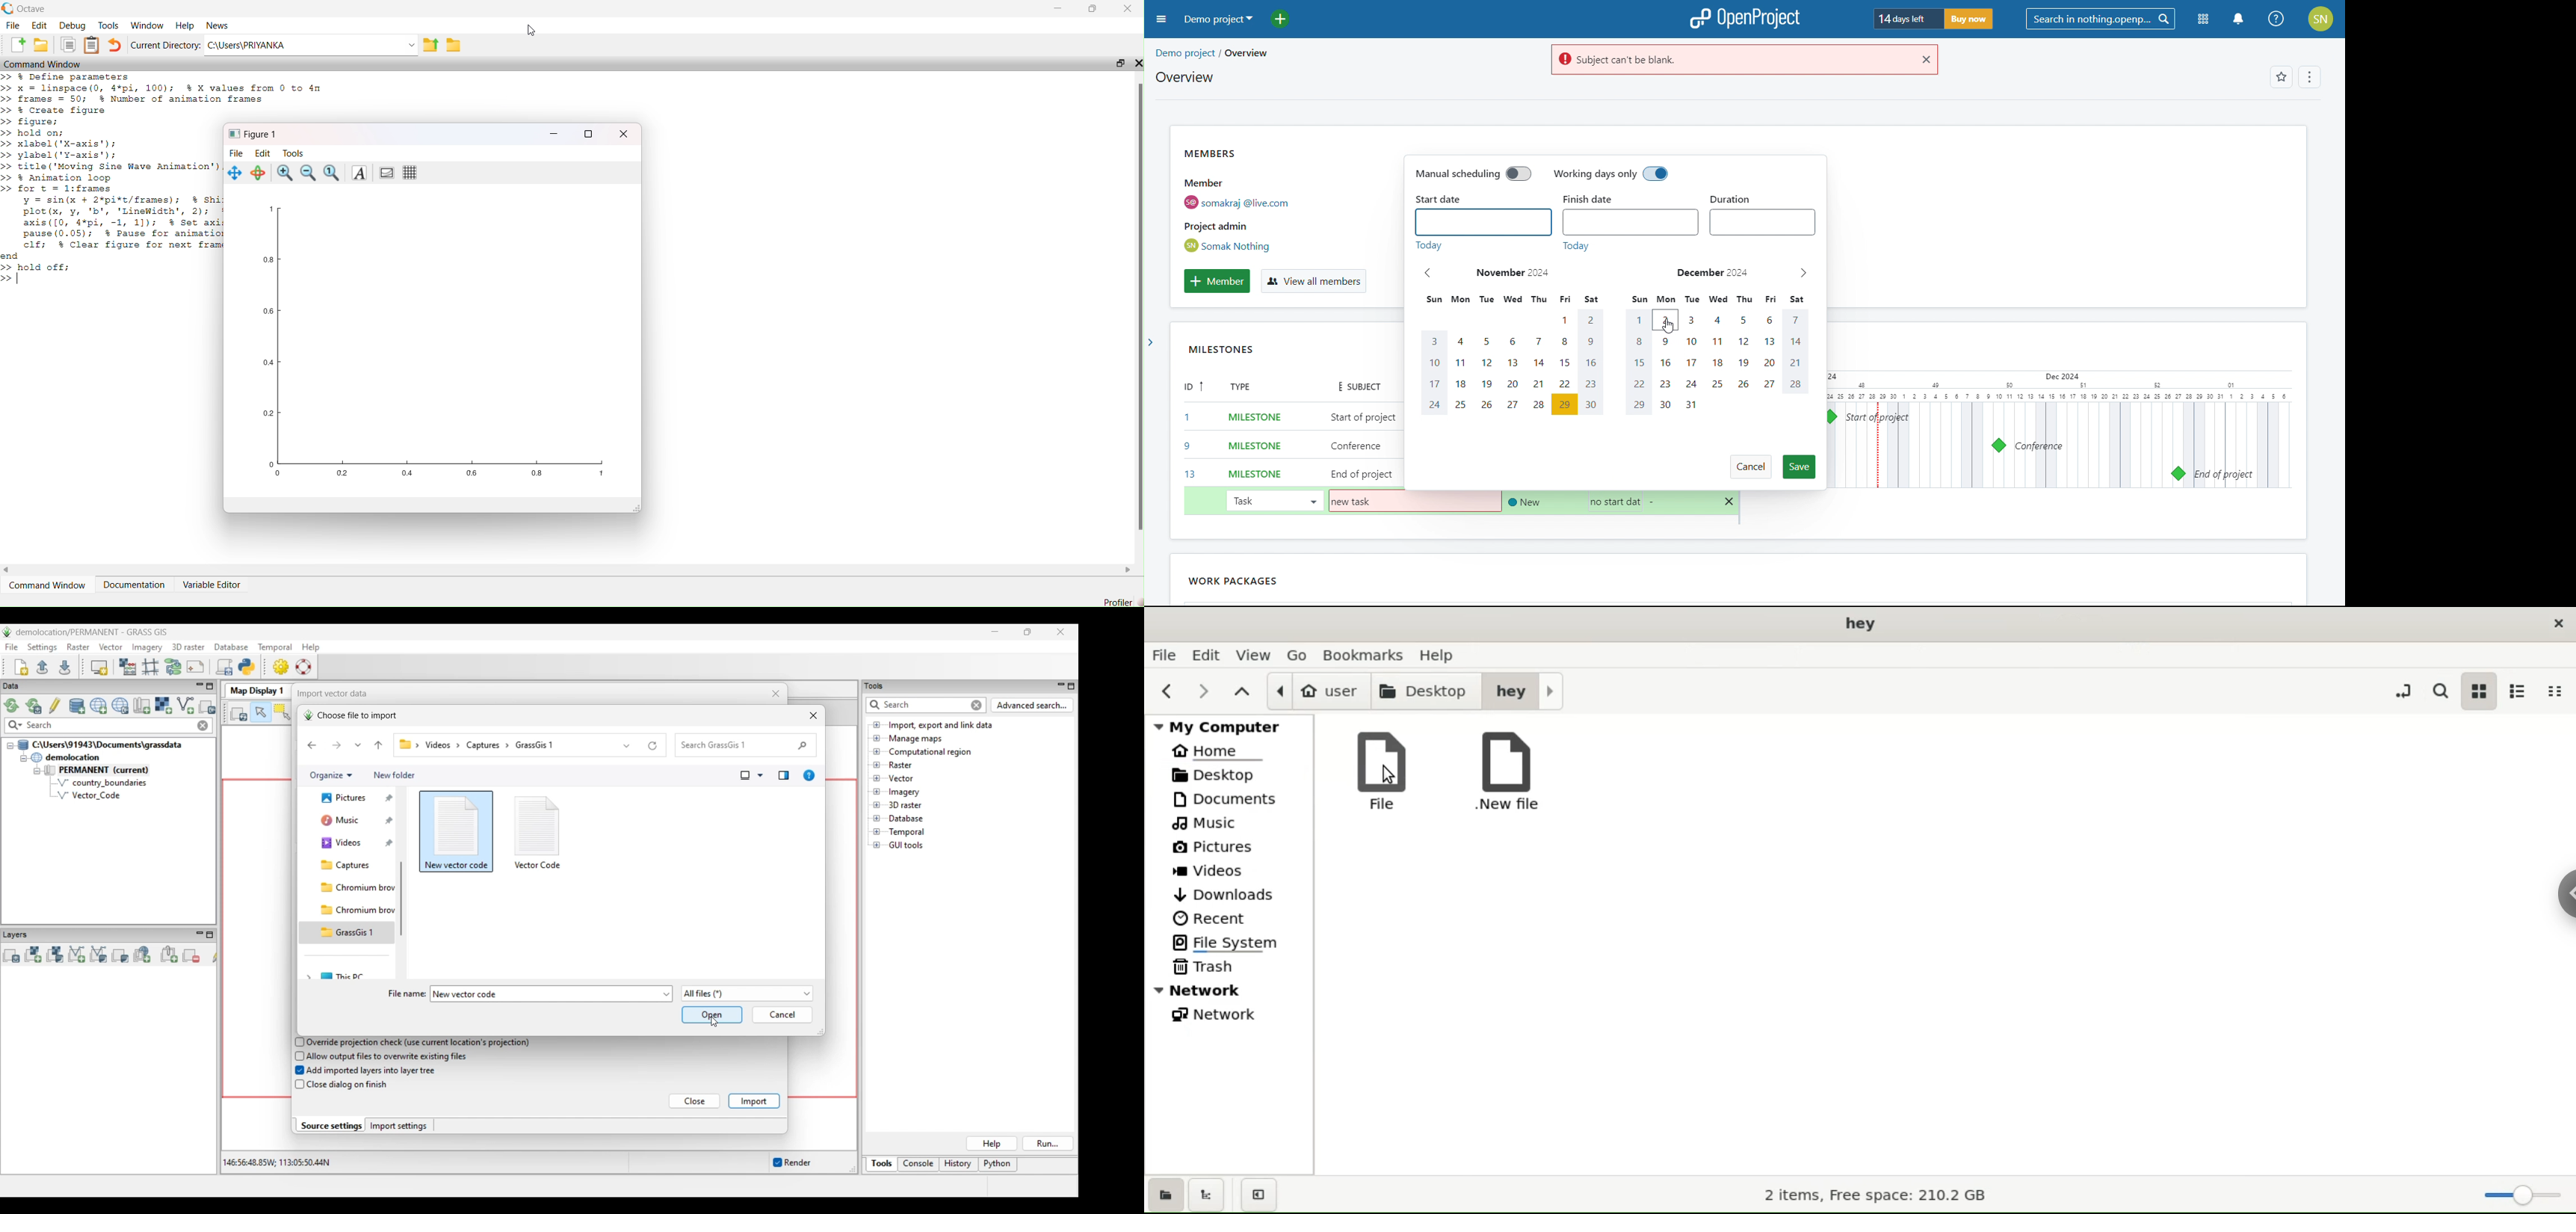 The height and width of the screenshot is (1232, 2576). What do you see at coordinates (284, 171) in the screenshot?
I see `zoom in` at bounding box center [284, 171].